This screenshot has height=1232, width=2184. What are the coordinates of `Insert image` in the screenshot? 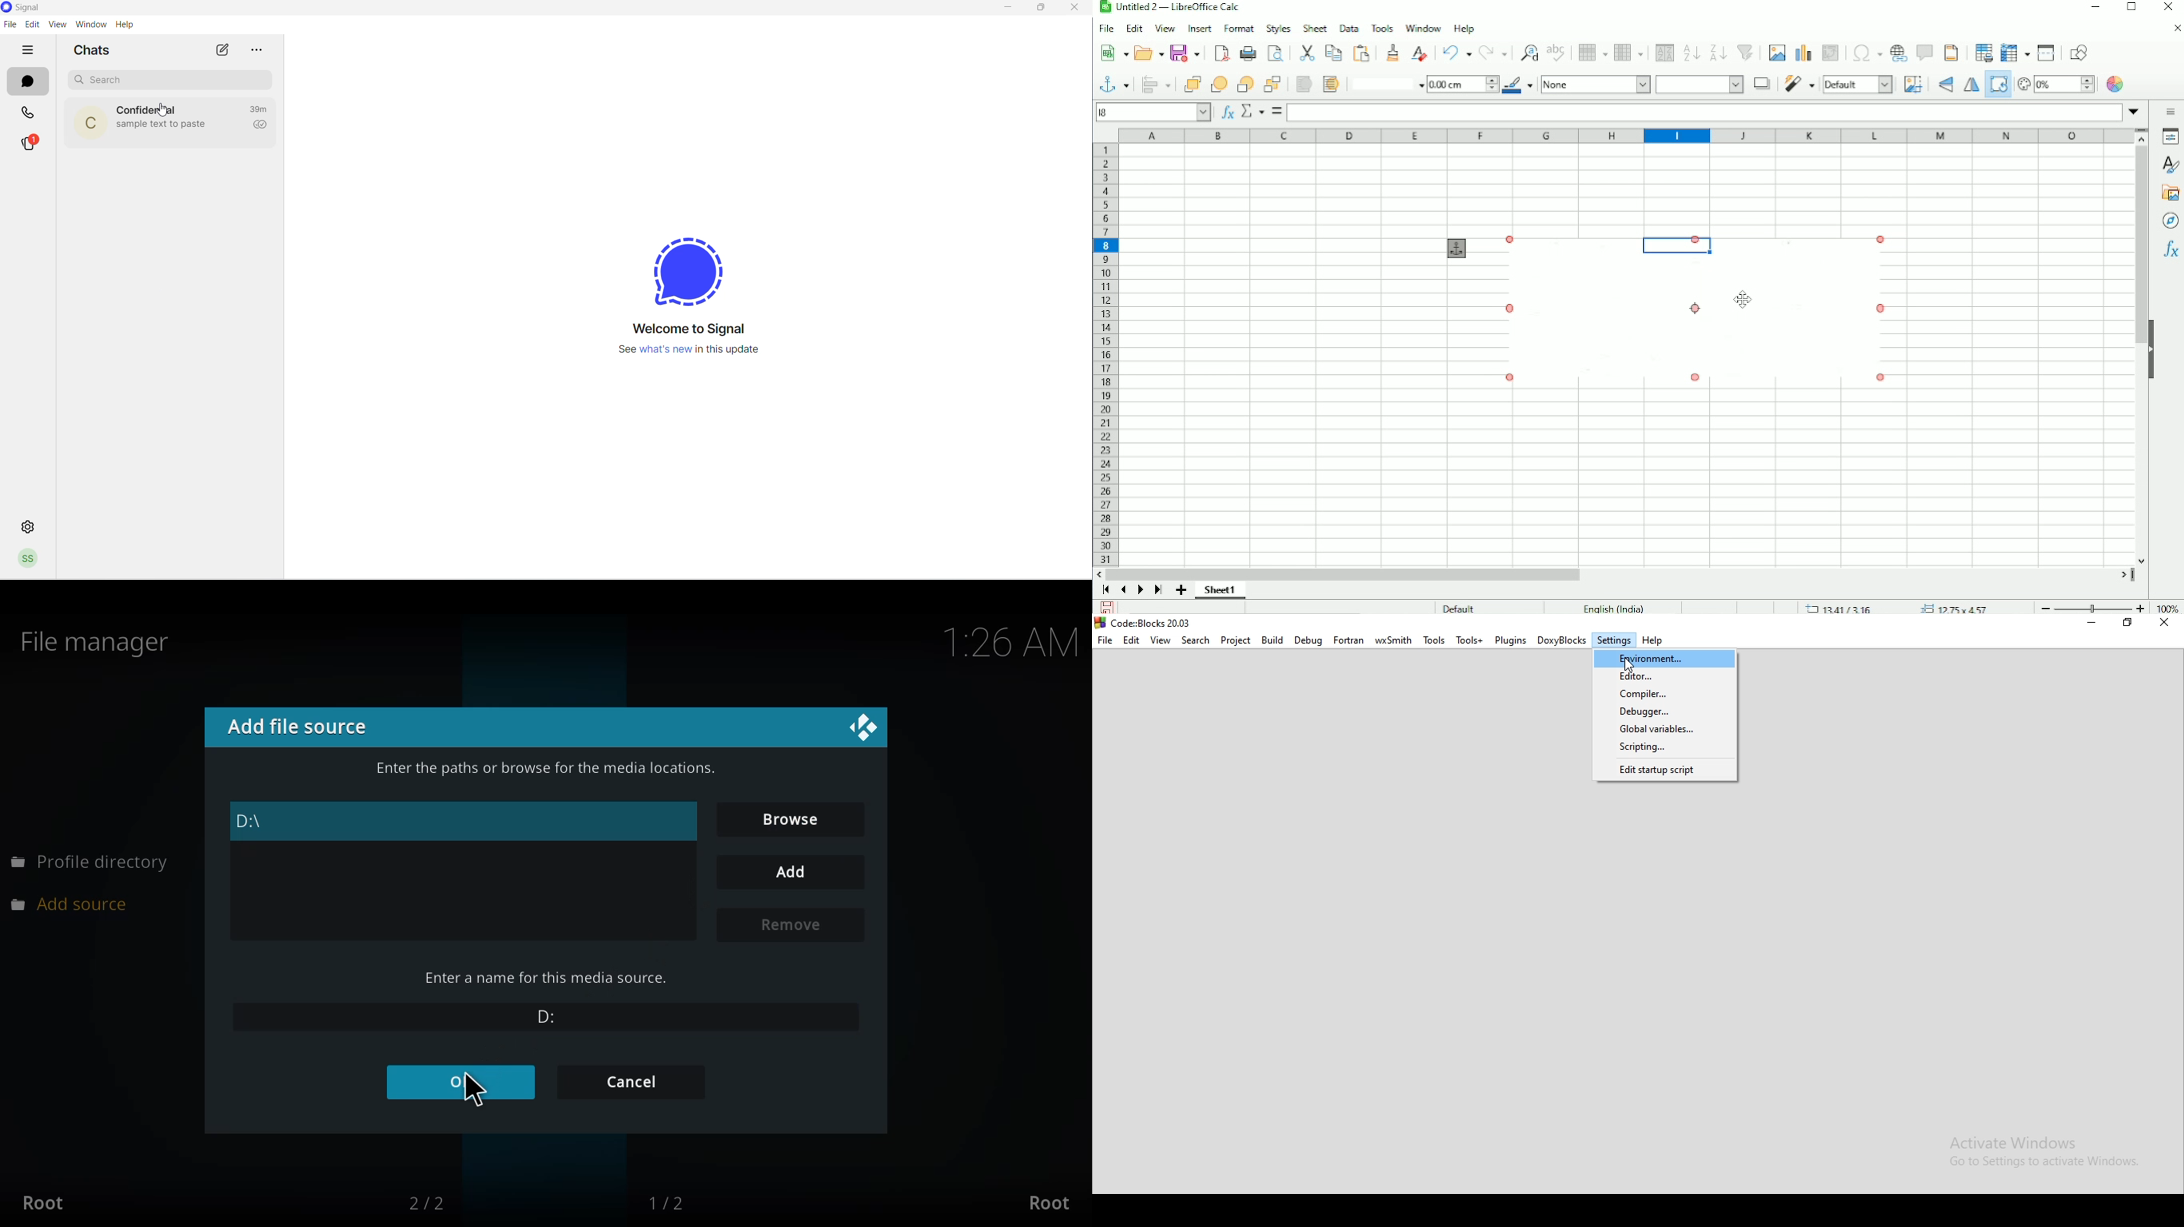 It's located at (1776, 53).